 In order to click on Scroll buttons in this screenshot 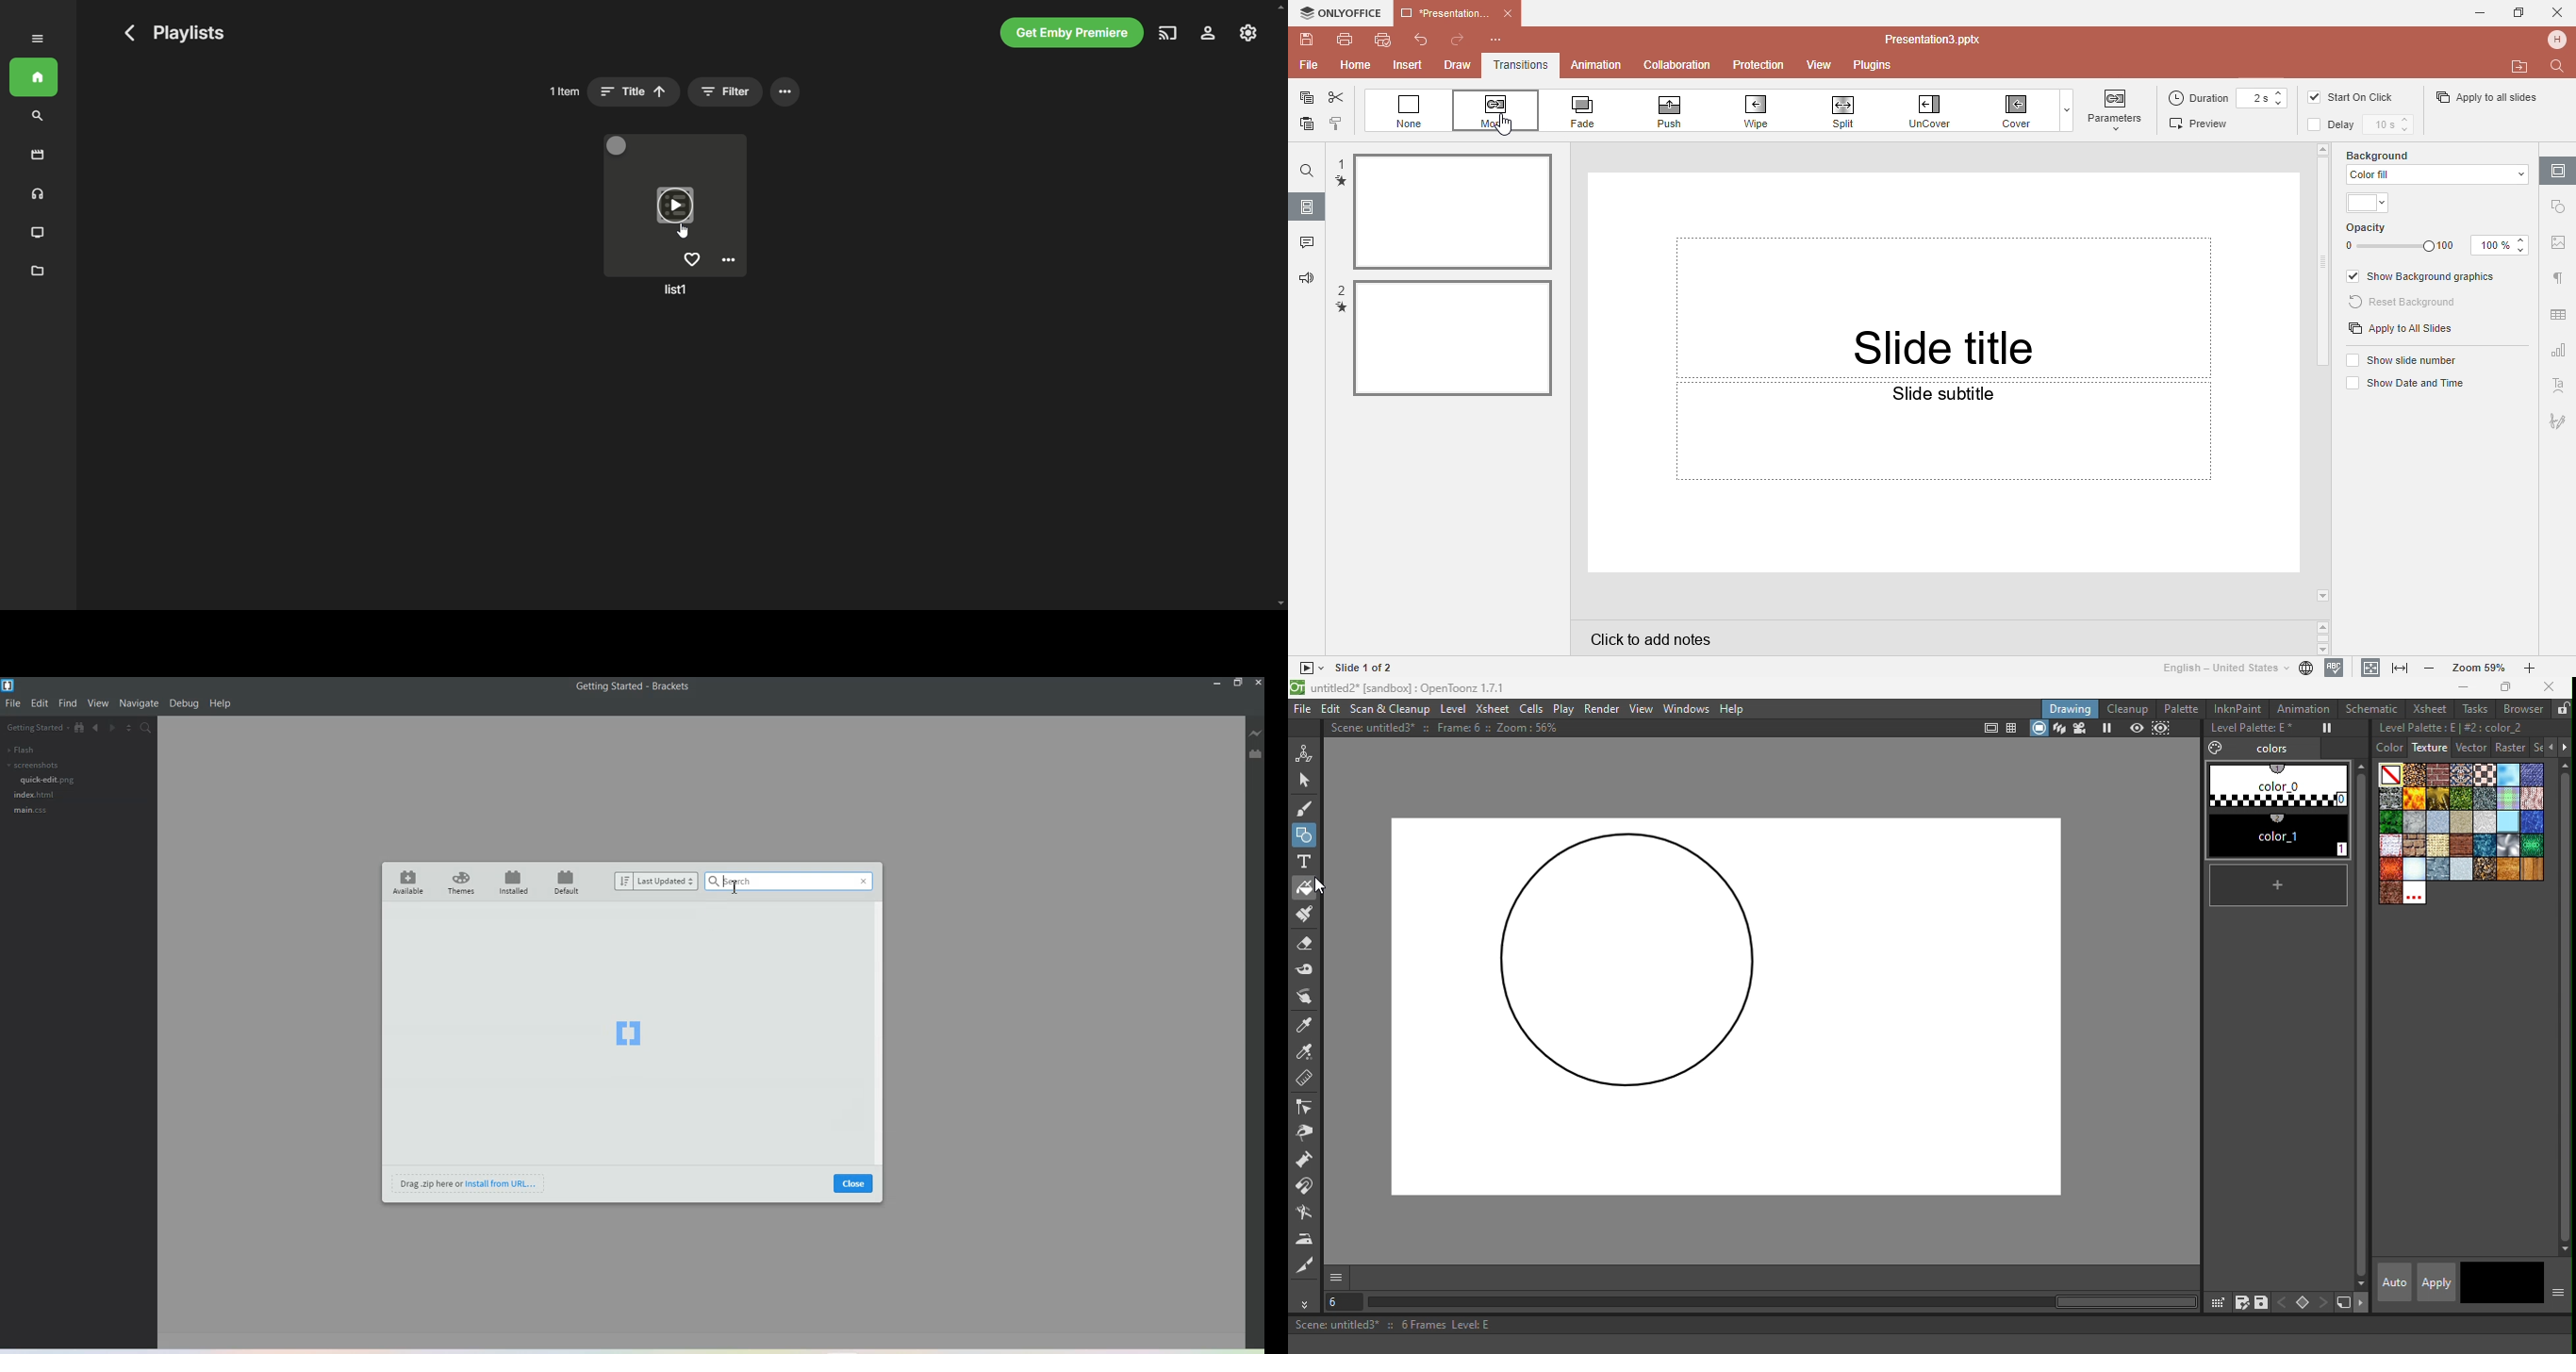, I will do `click(2324, 637)`.